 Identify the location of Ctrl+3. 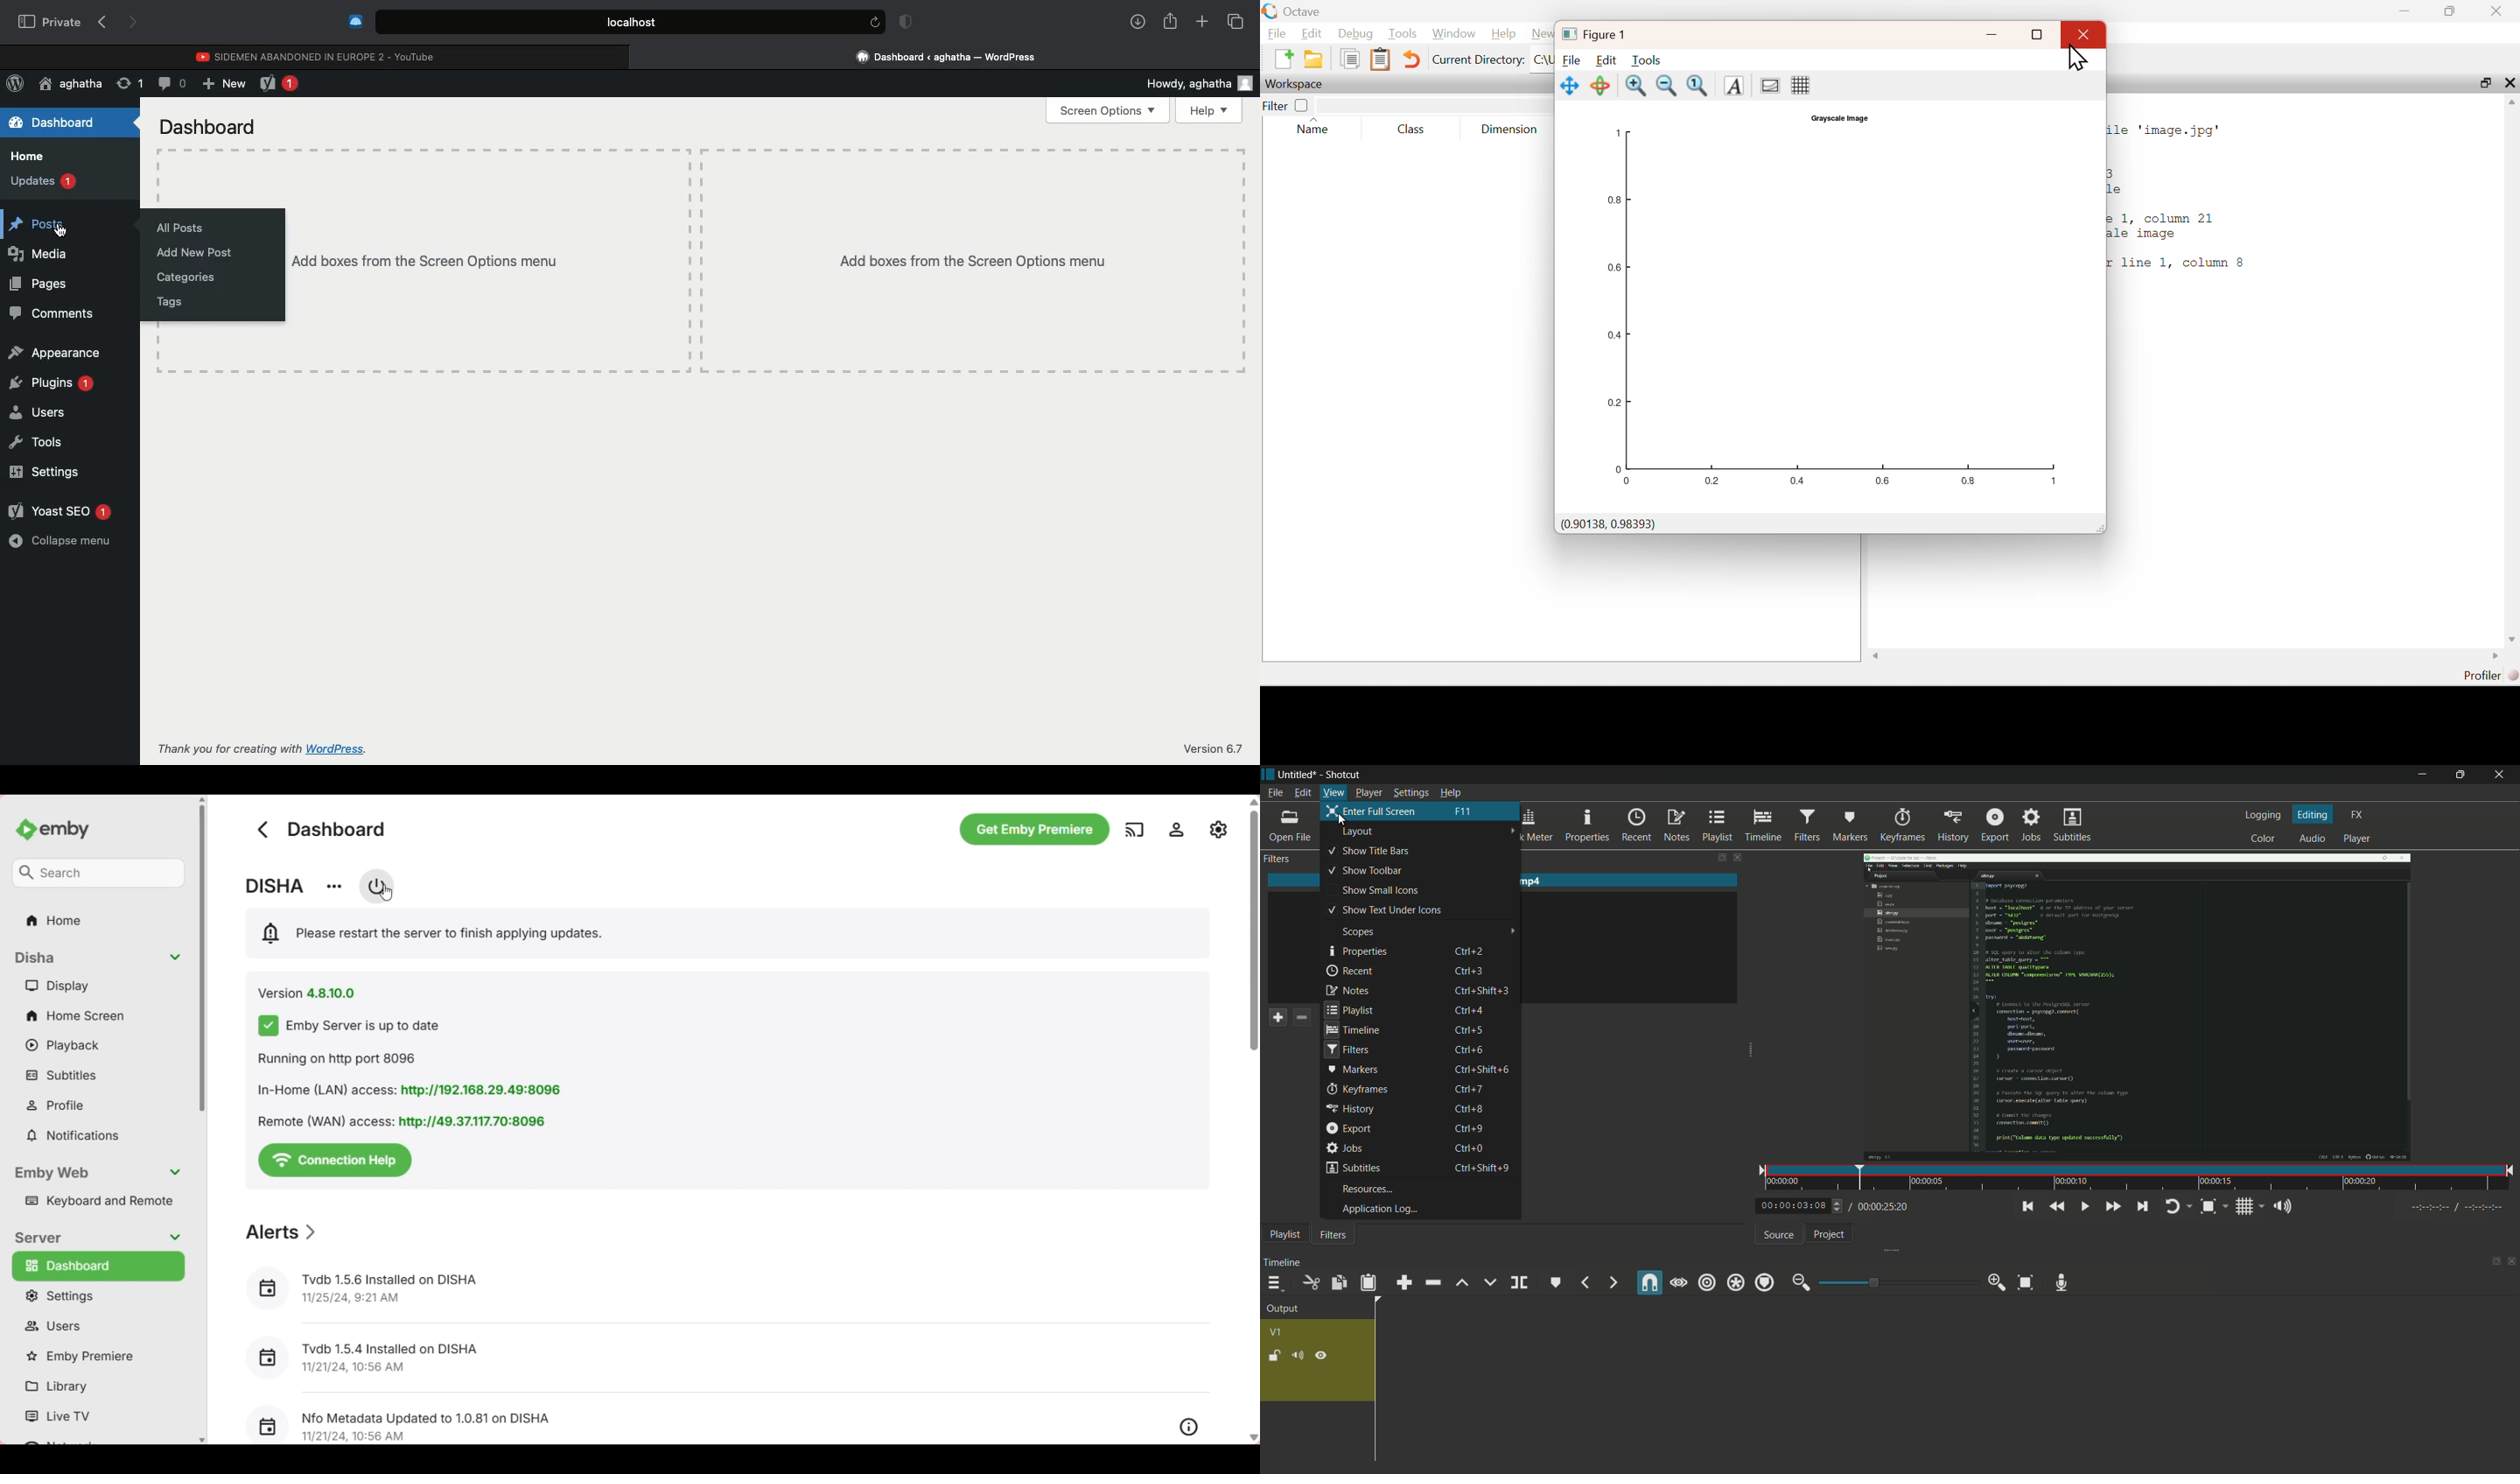
(1474, 969).